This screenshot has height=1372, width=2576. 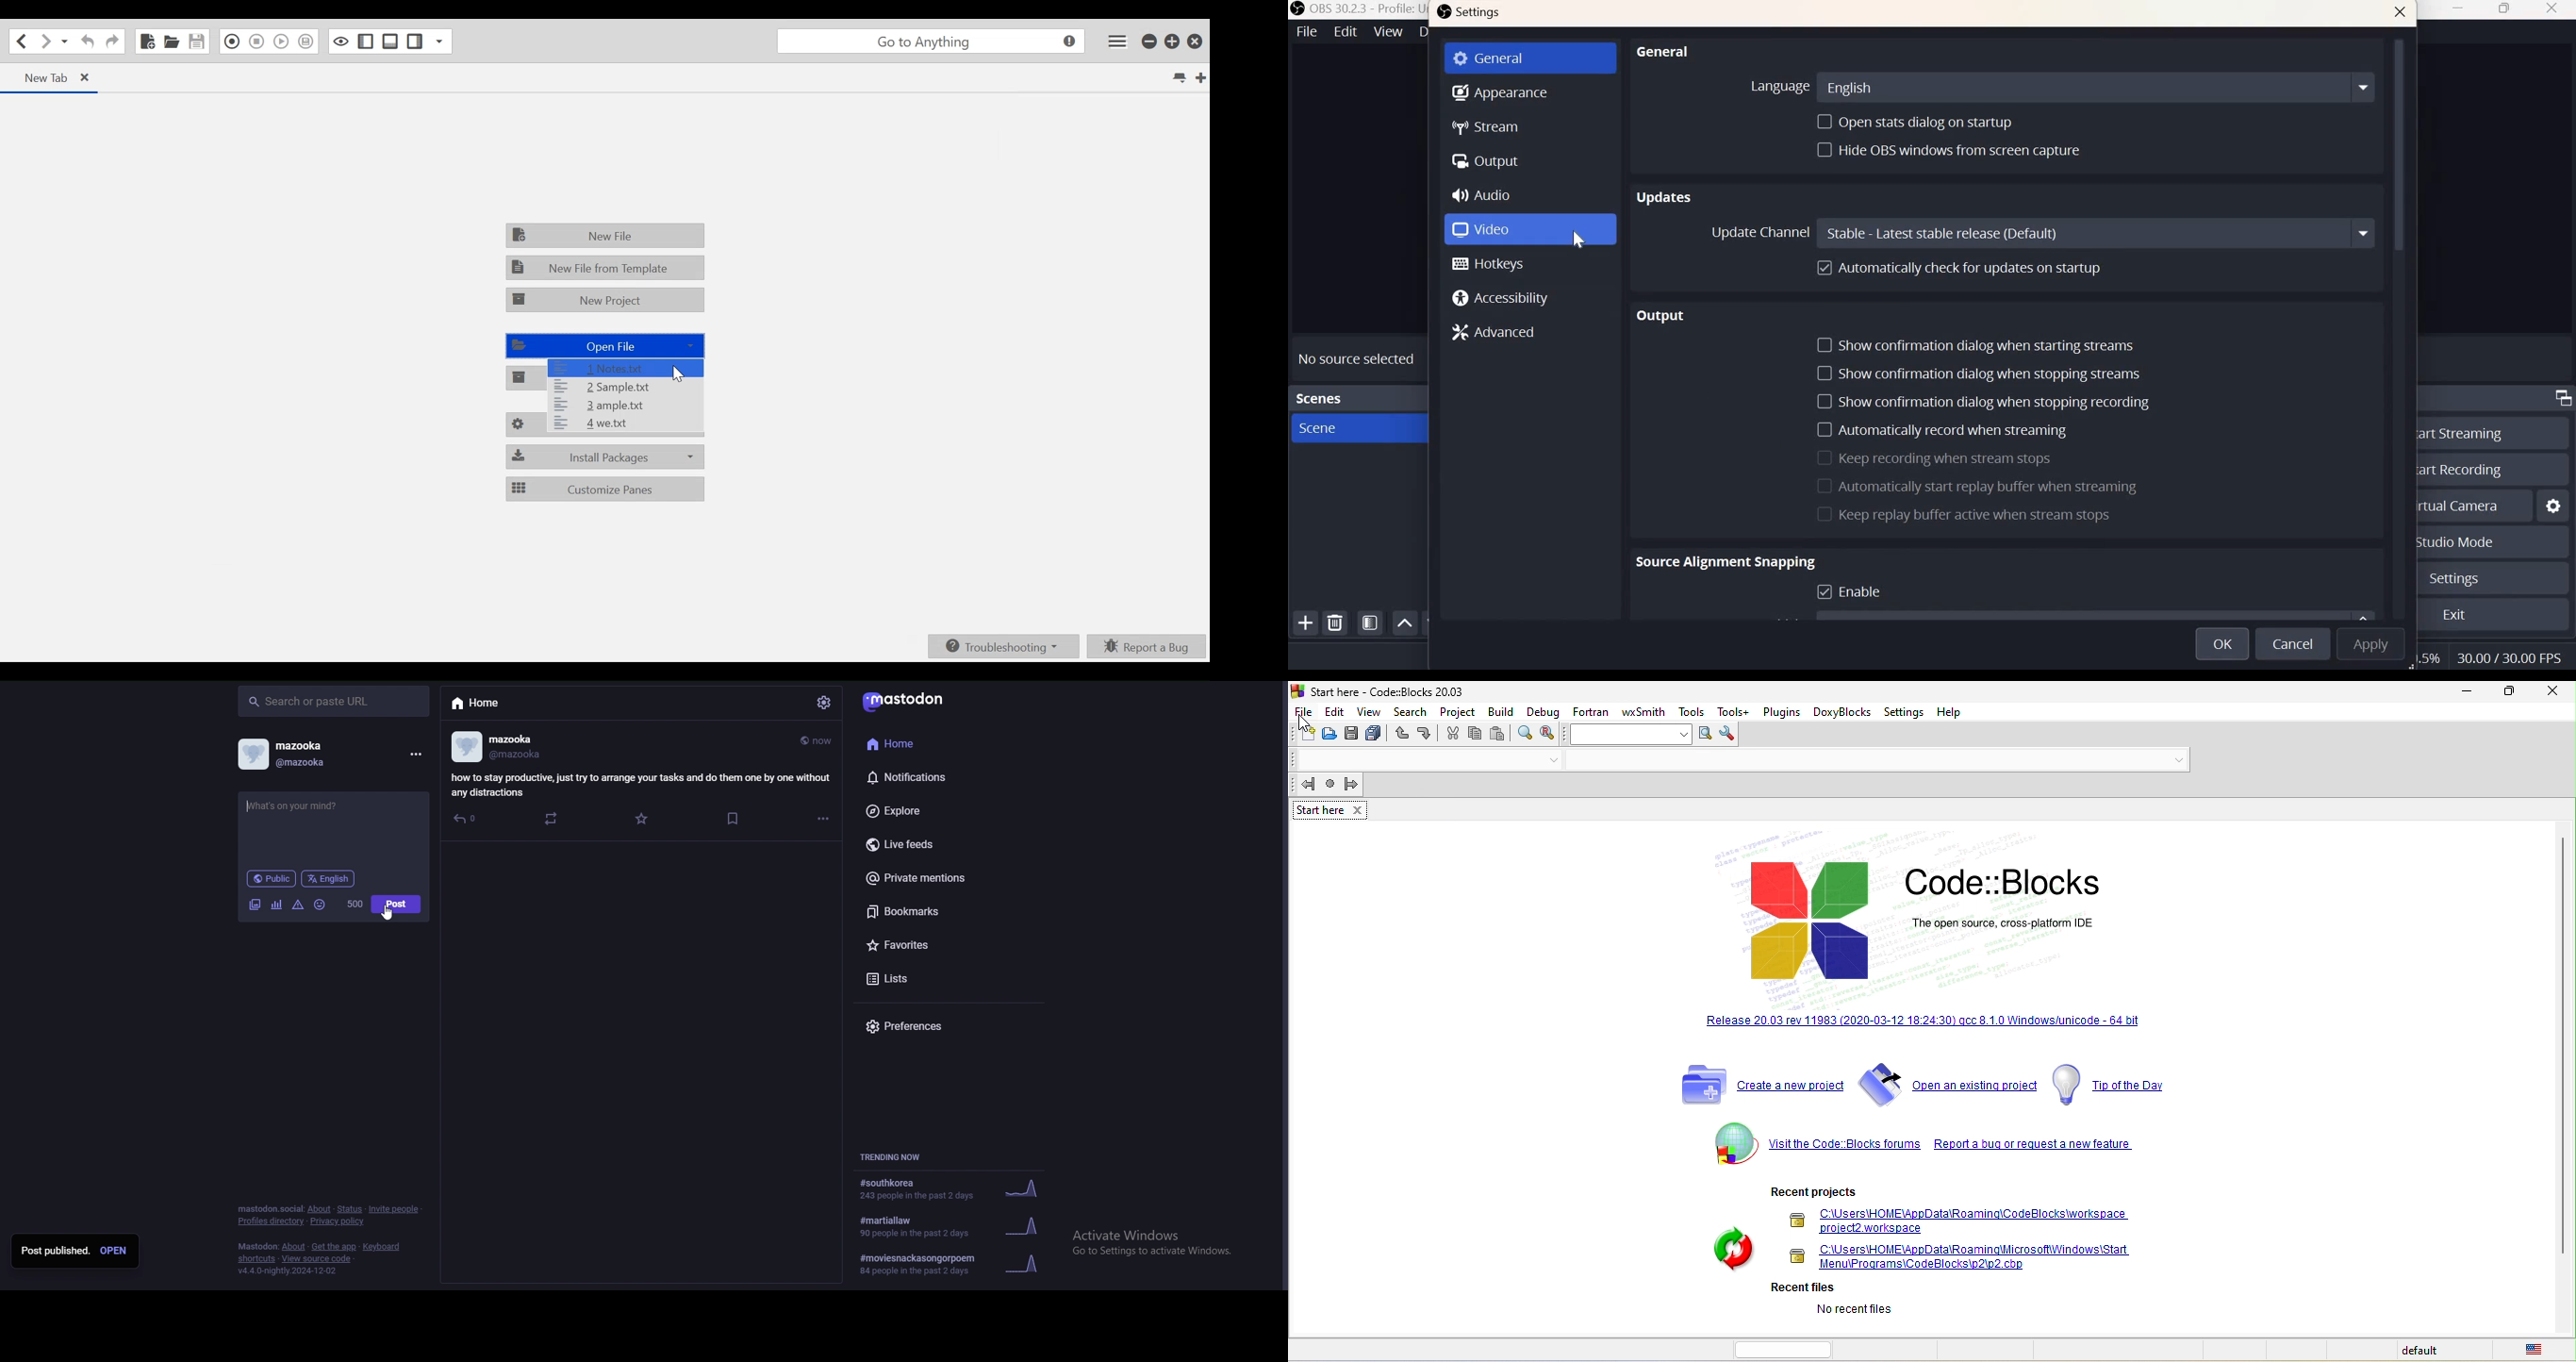 I want to click on lists, so click(x=932, y=980).